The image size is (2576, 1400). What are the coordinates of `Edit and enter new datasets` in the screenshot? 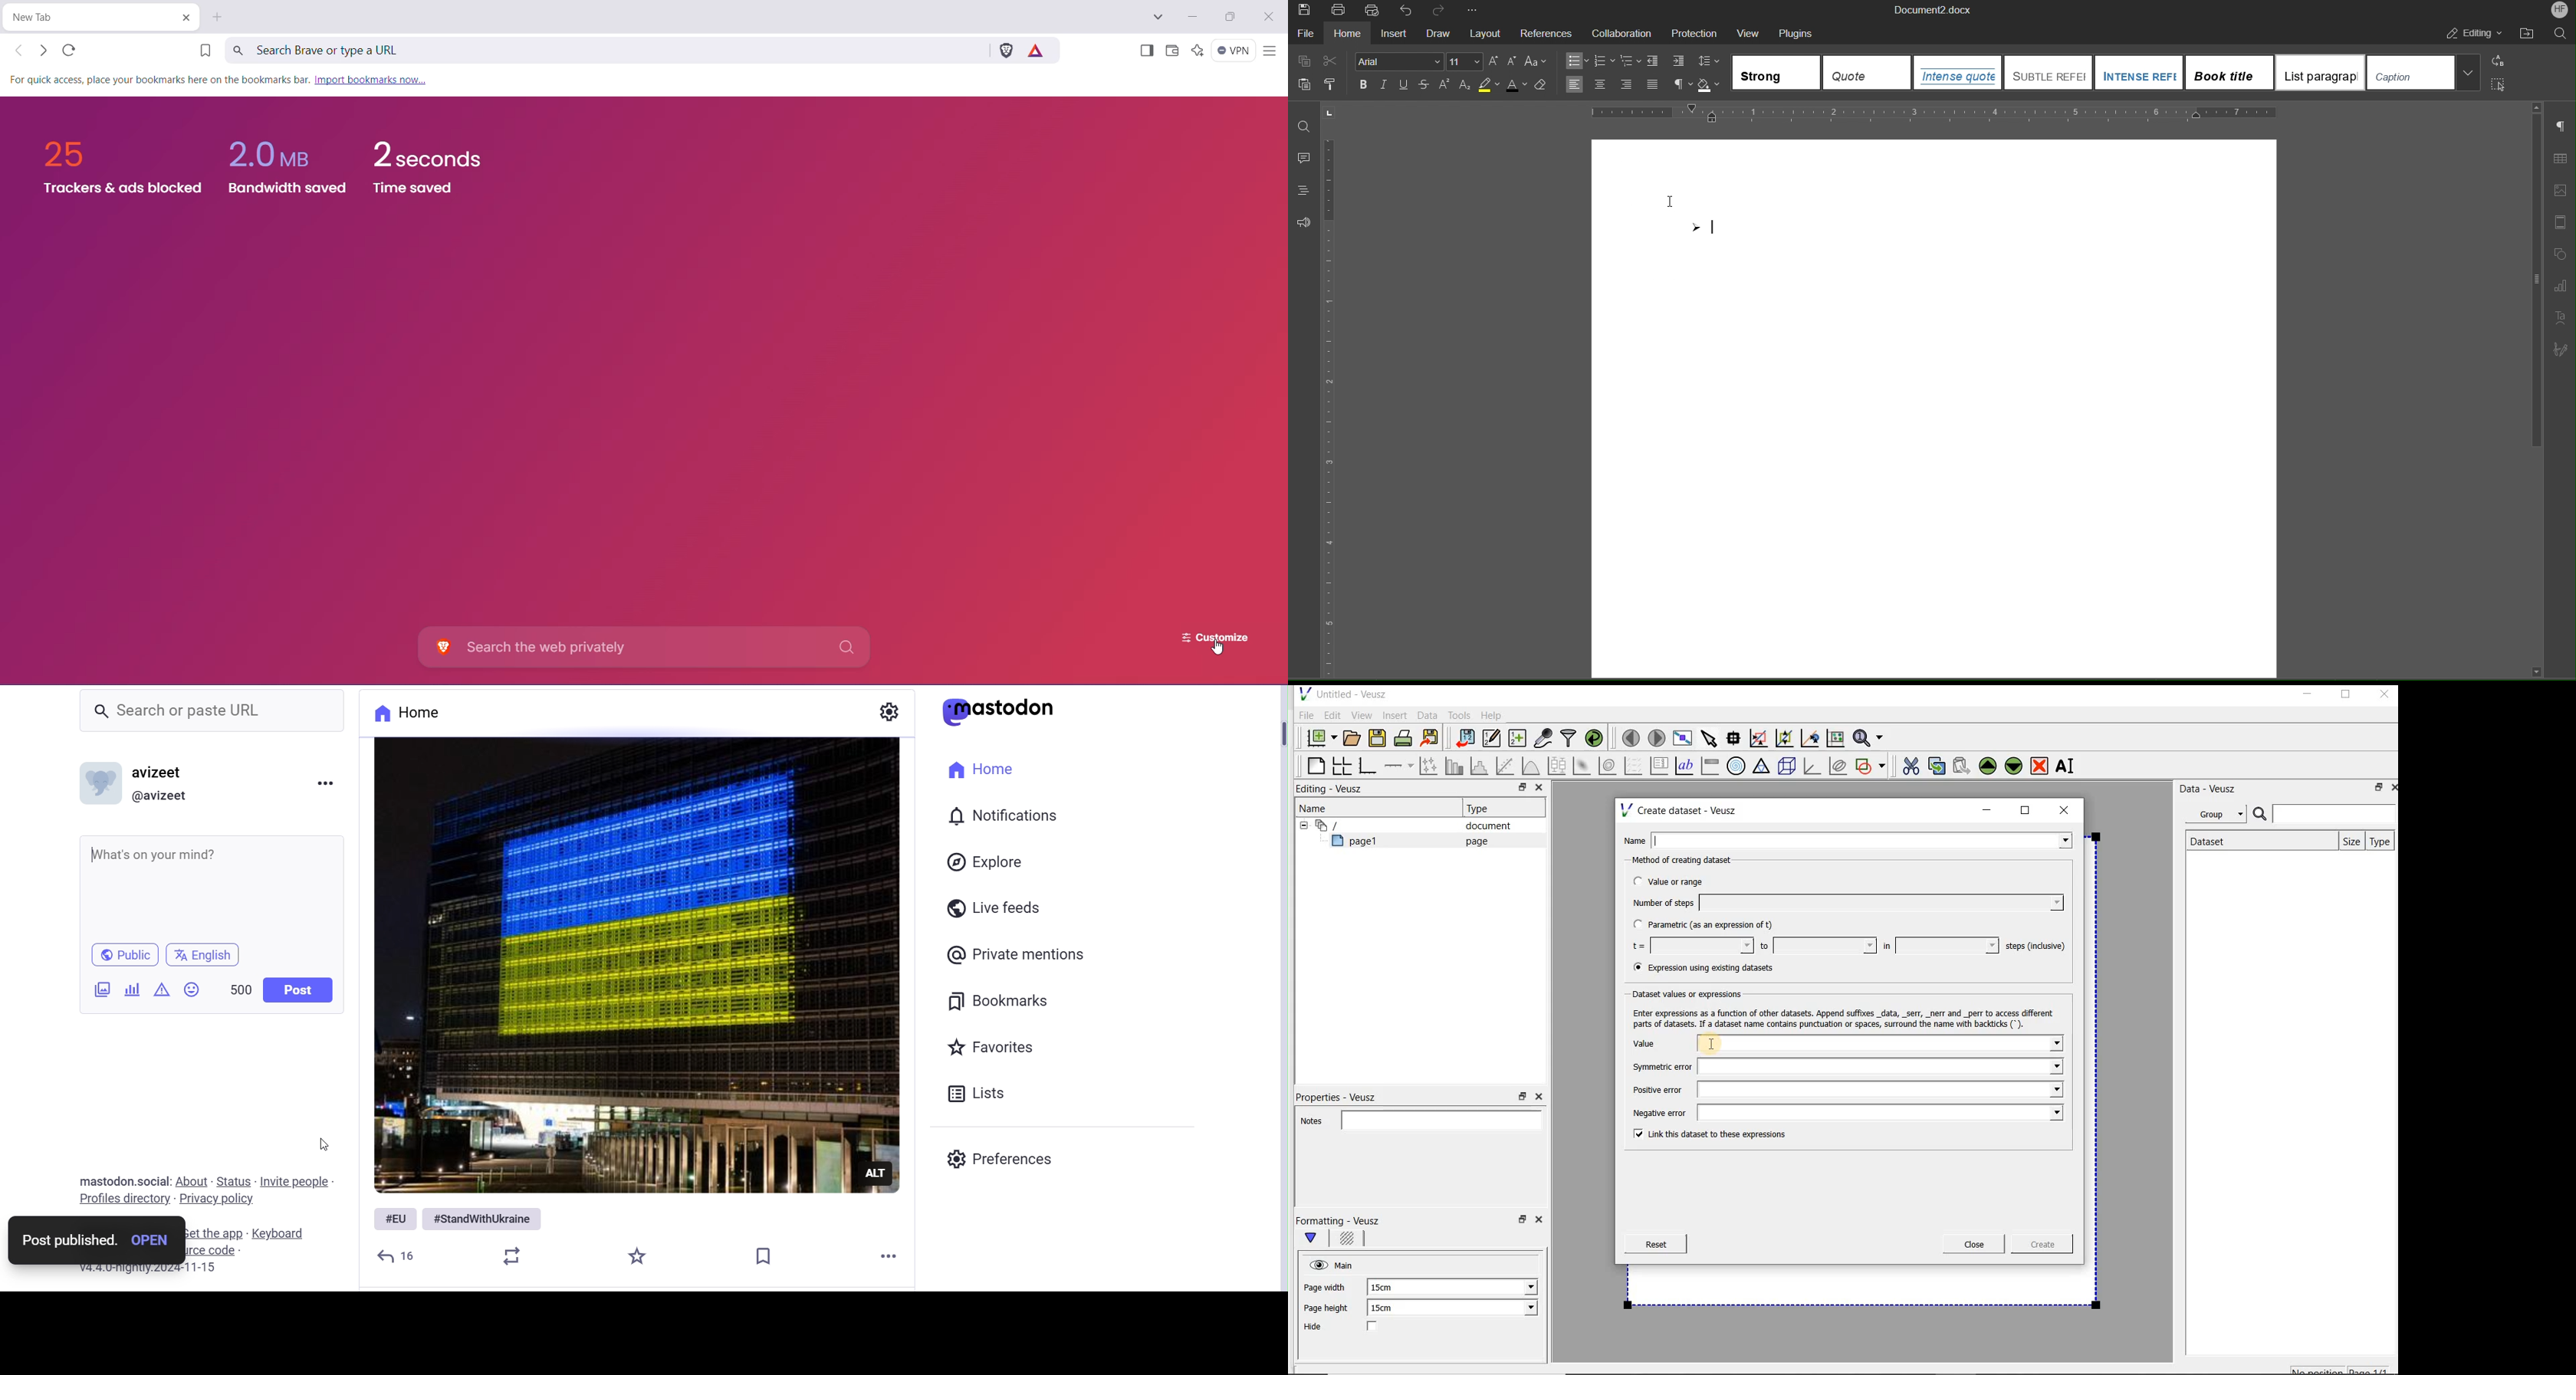 It's located at (1492, 739).